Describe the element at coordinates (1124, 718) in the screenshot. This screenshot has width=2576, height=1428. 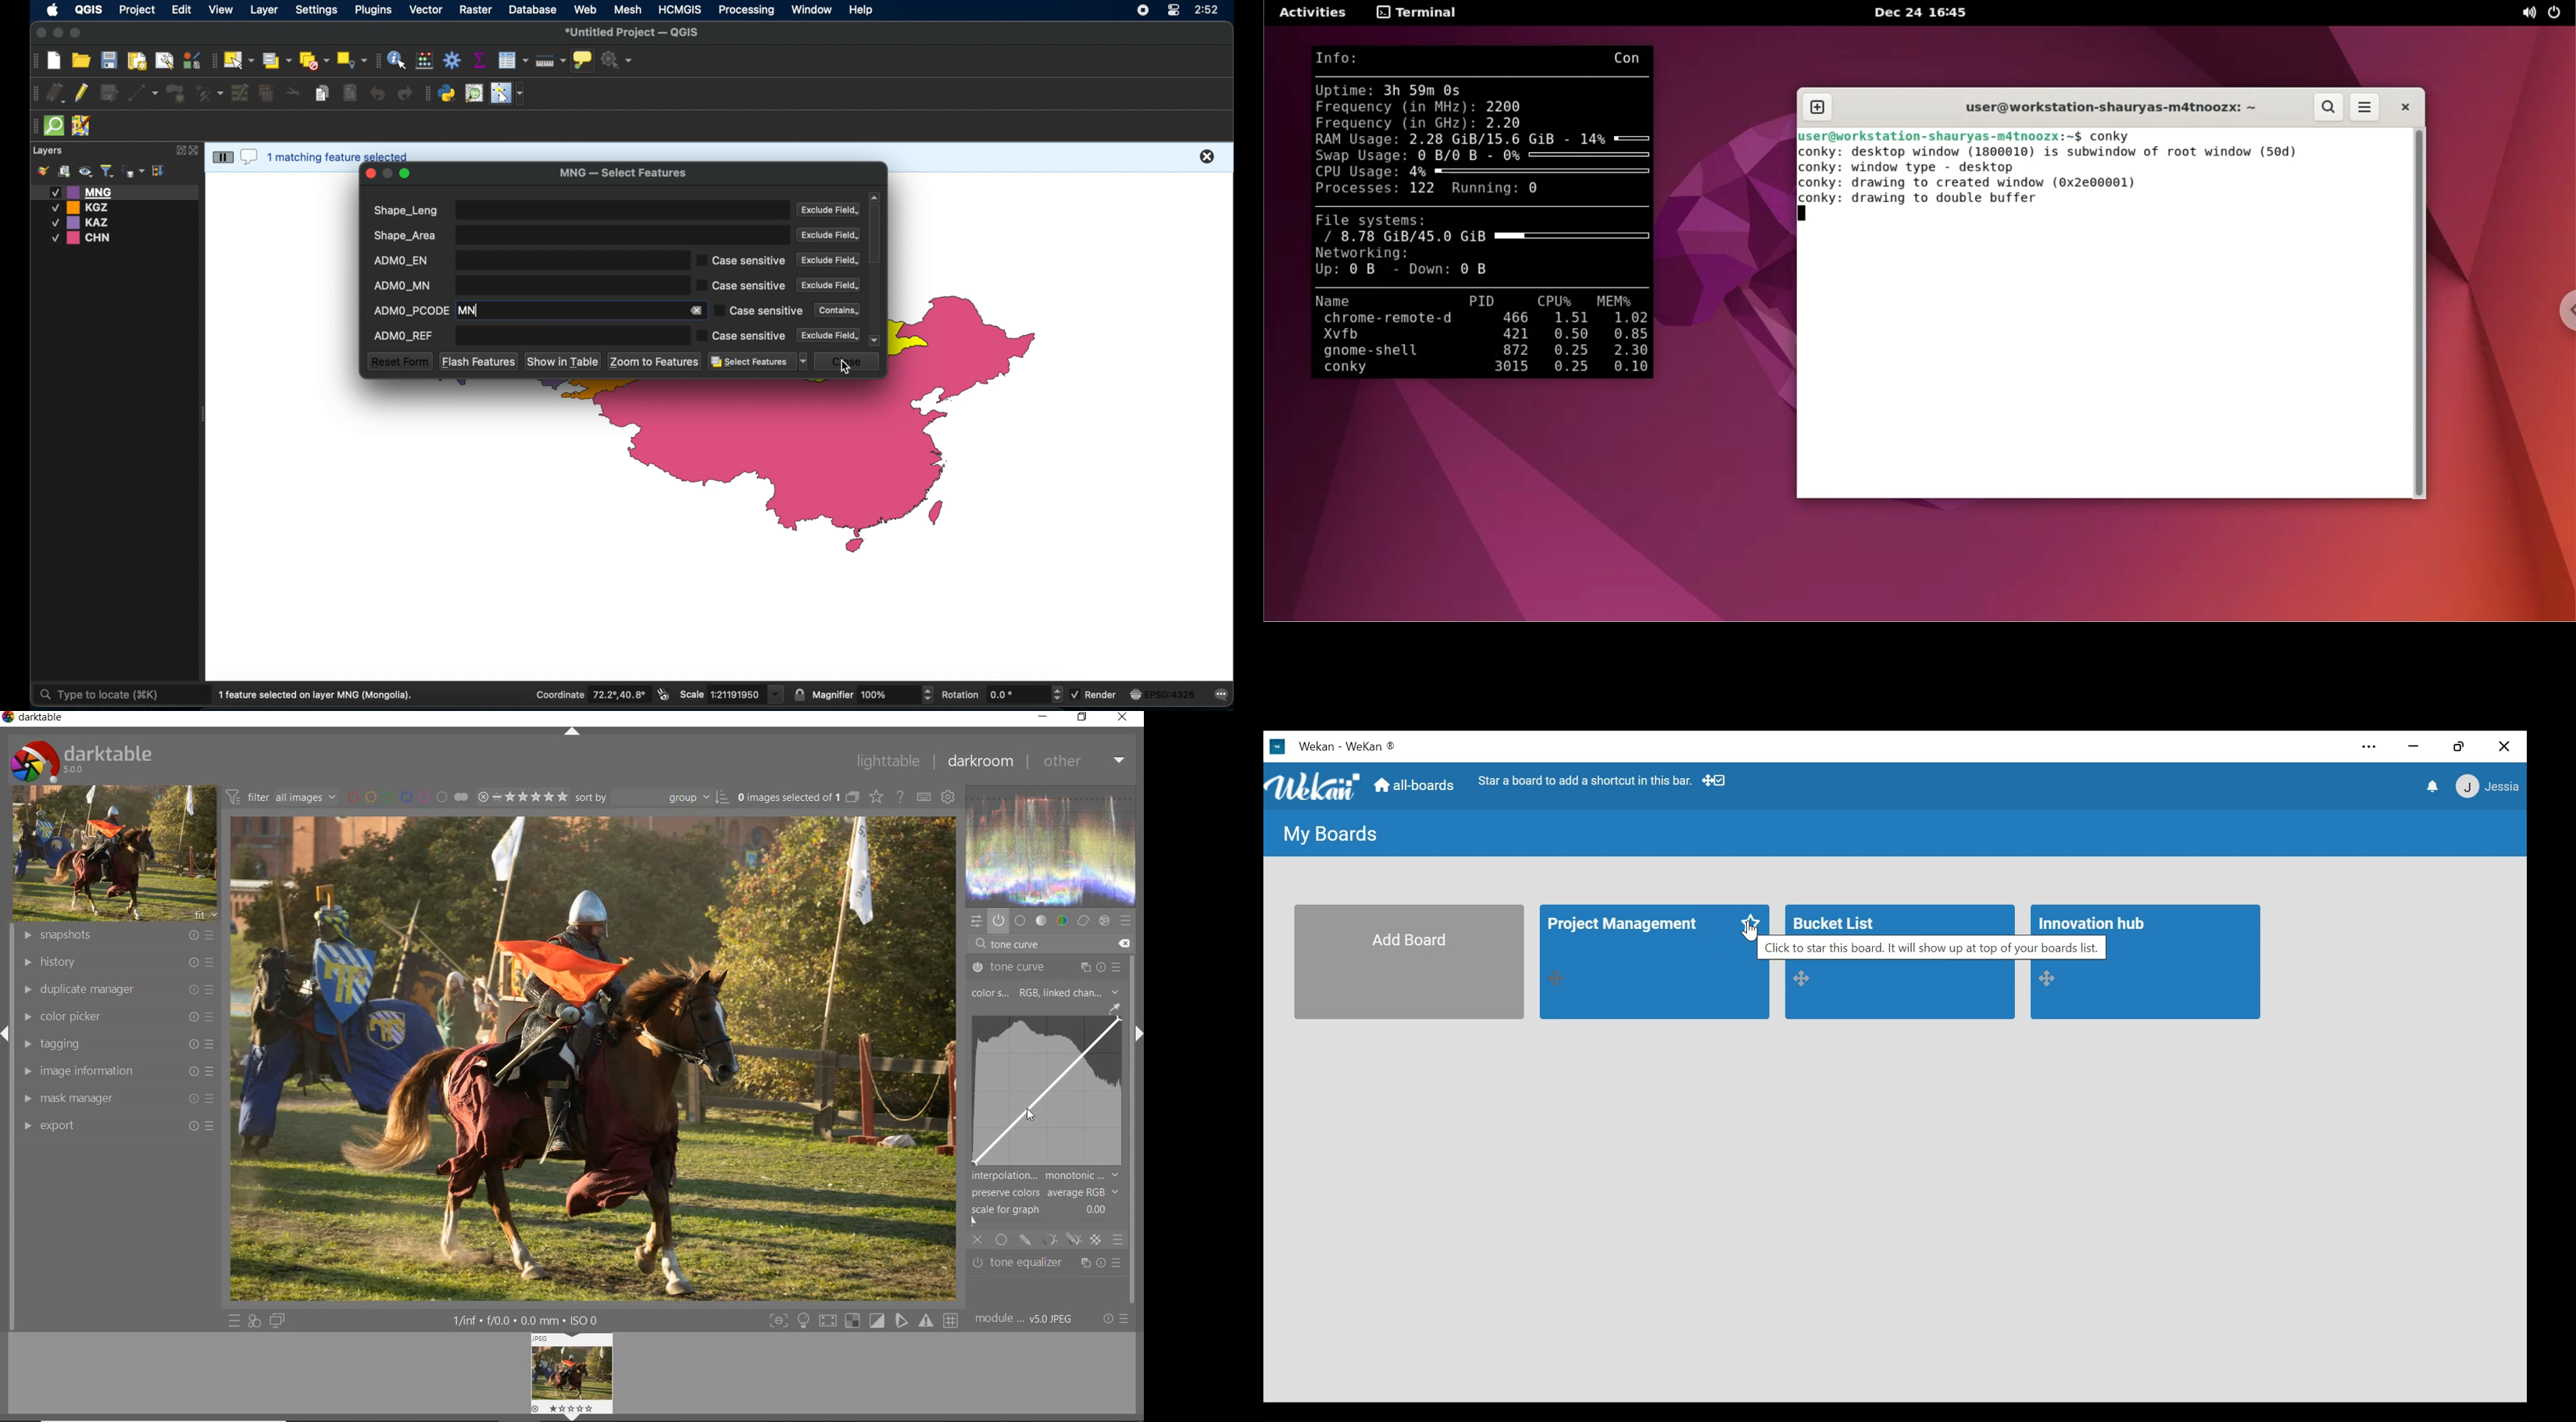
I see `close` at that location.